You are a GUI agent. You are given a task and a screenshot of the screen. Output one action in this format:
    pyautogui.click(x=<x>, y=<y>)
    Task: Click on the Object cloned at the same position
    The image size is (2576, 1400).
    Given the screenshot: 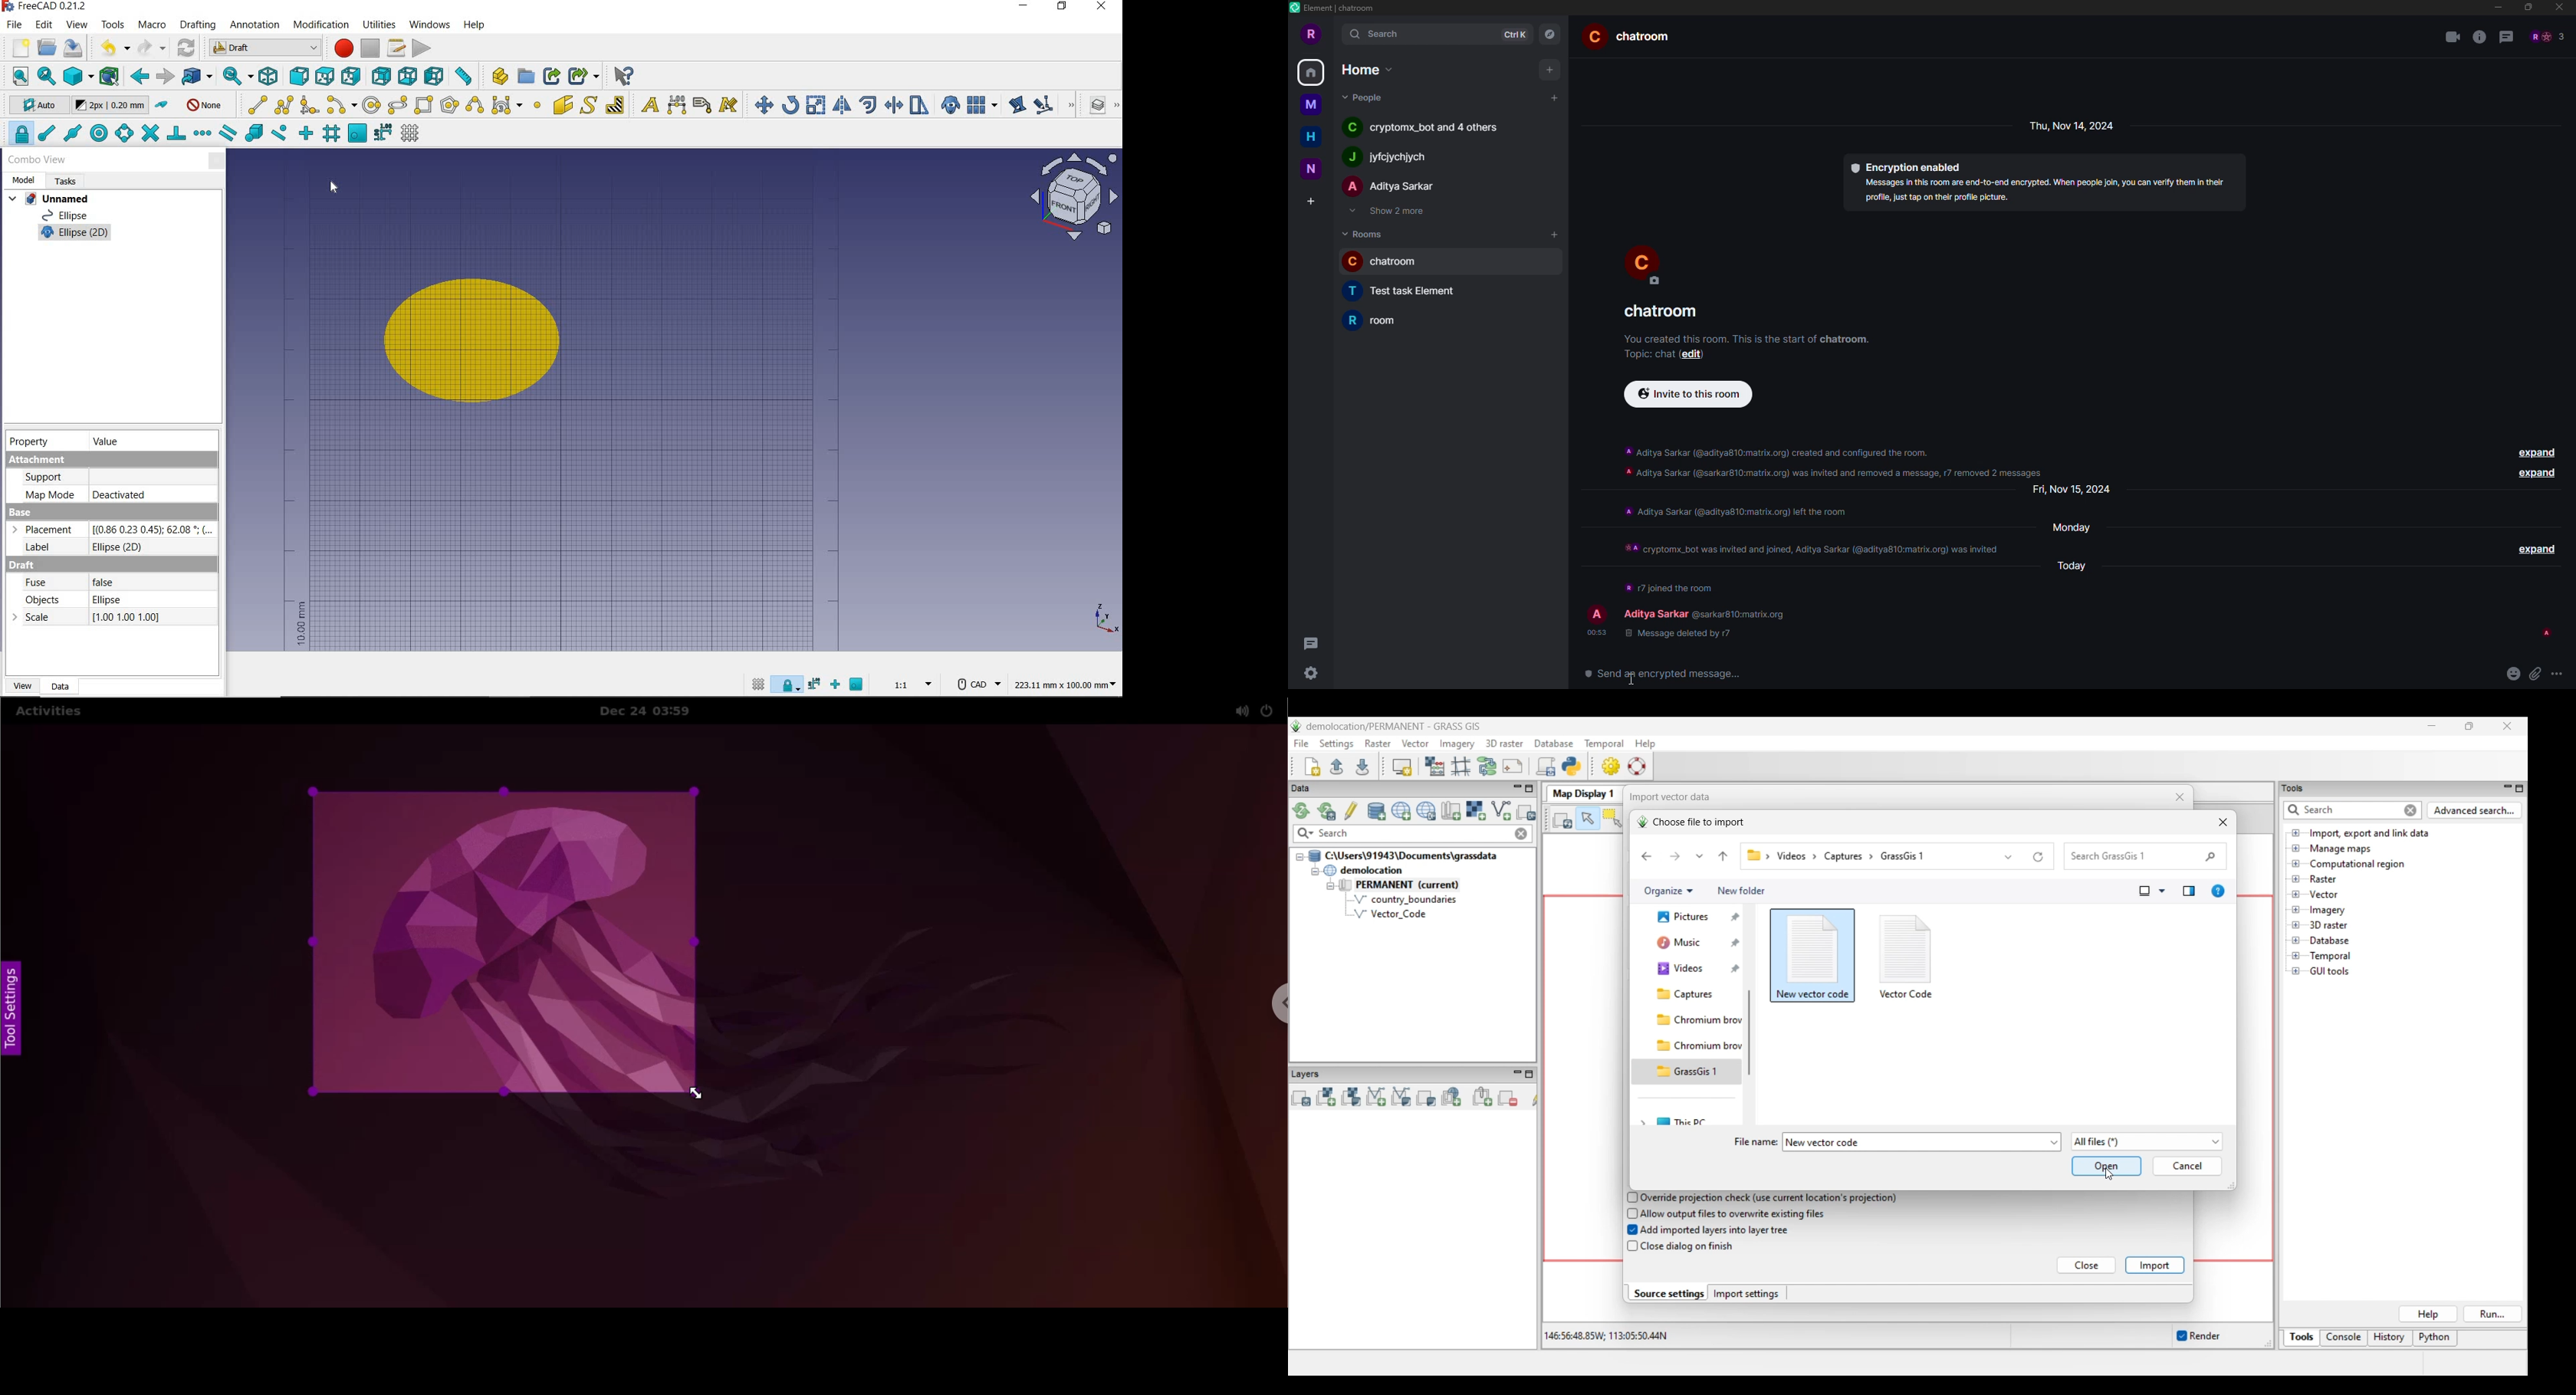 What is the action you would take?
    pyautogui.click(x=477, y=342)
    